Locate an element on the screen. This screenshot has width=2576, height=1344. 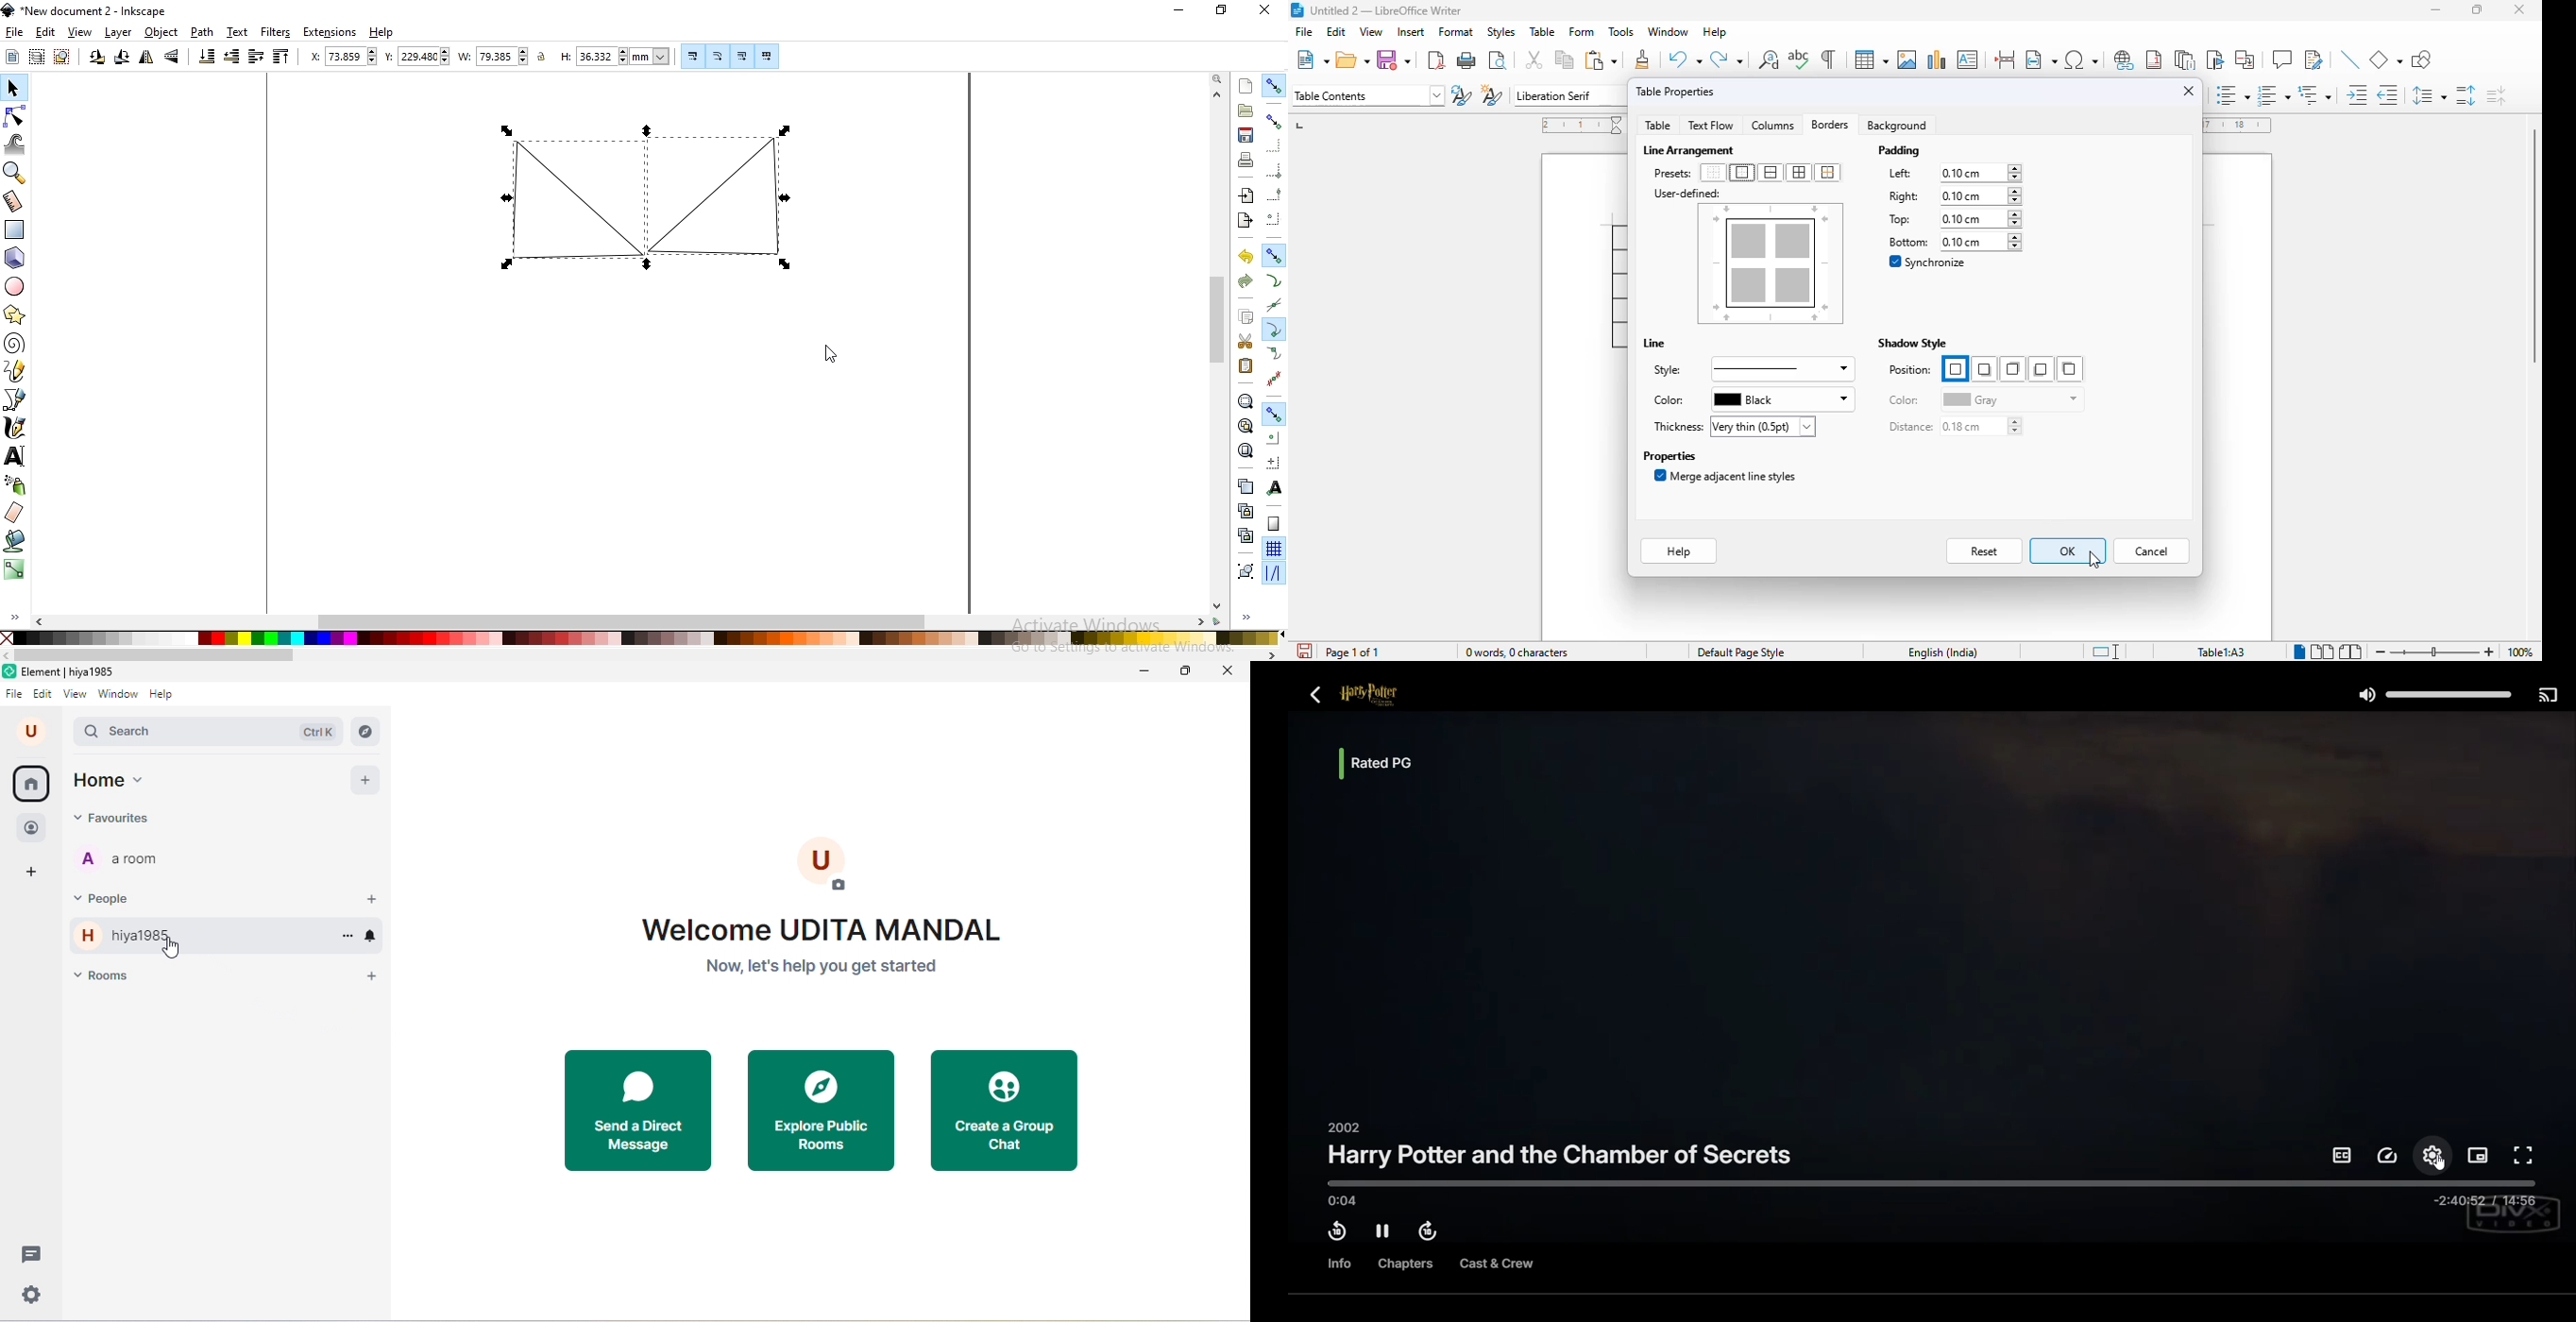
Create a Group
Chat is located at coordinates (1006, 1111).